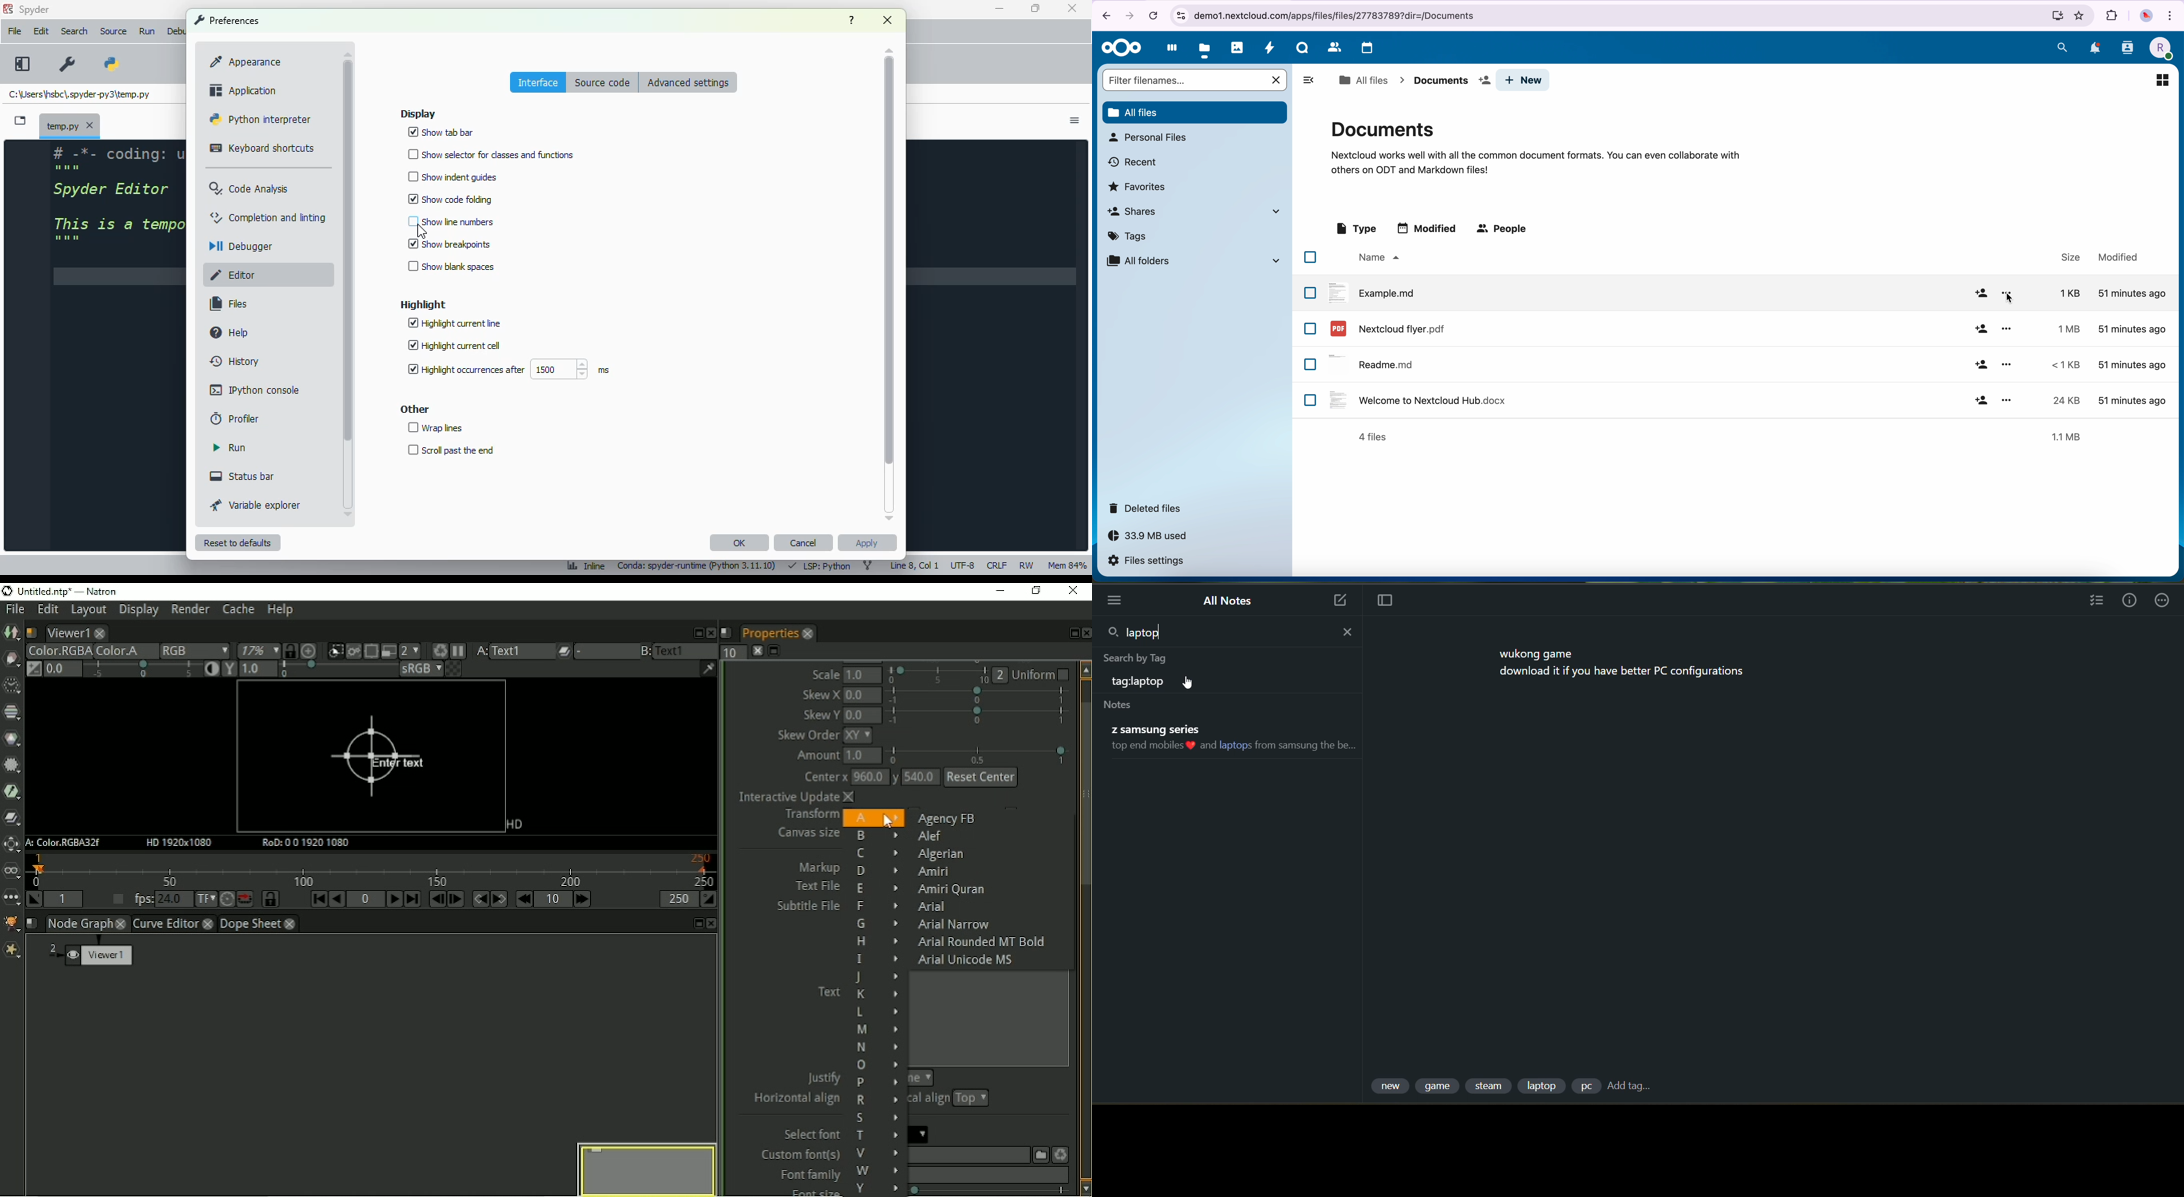  Describe the element at coordinates (348, 249) in the screenshot. I see `vertical scroll bar` at that location.